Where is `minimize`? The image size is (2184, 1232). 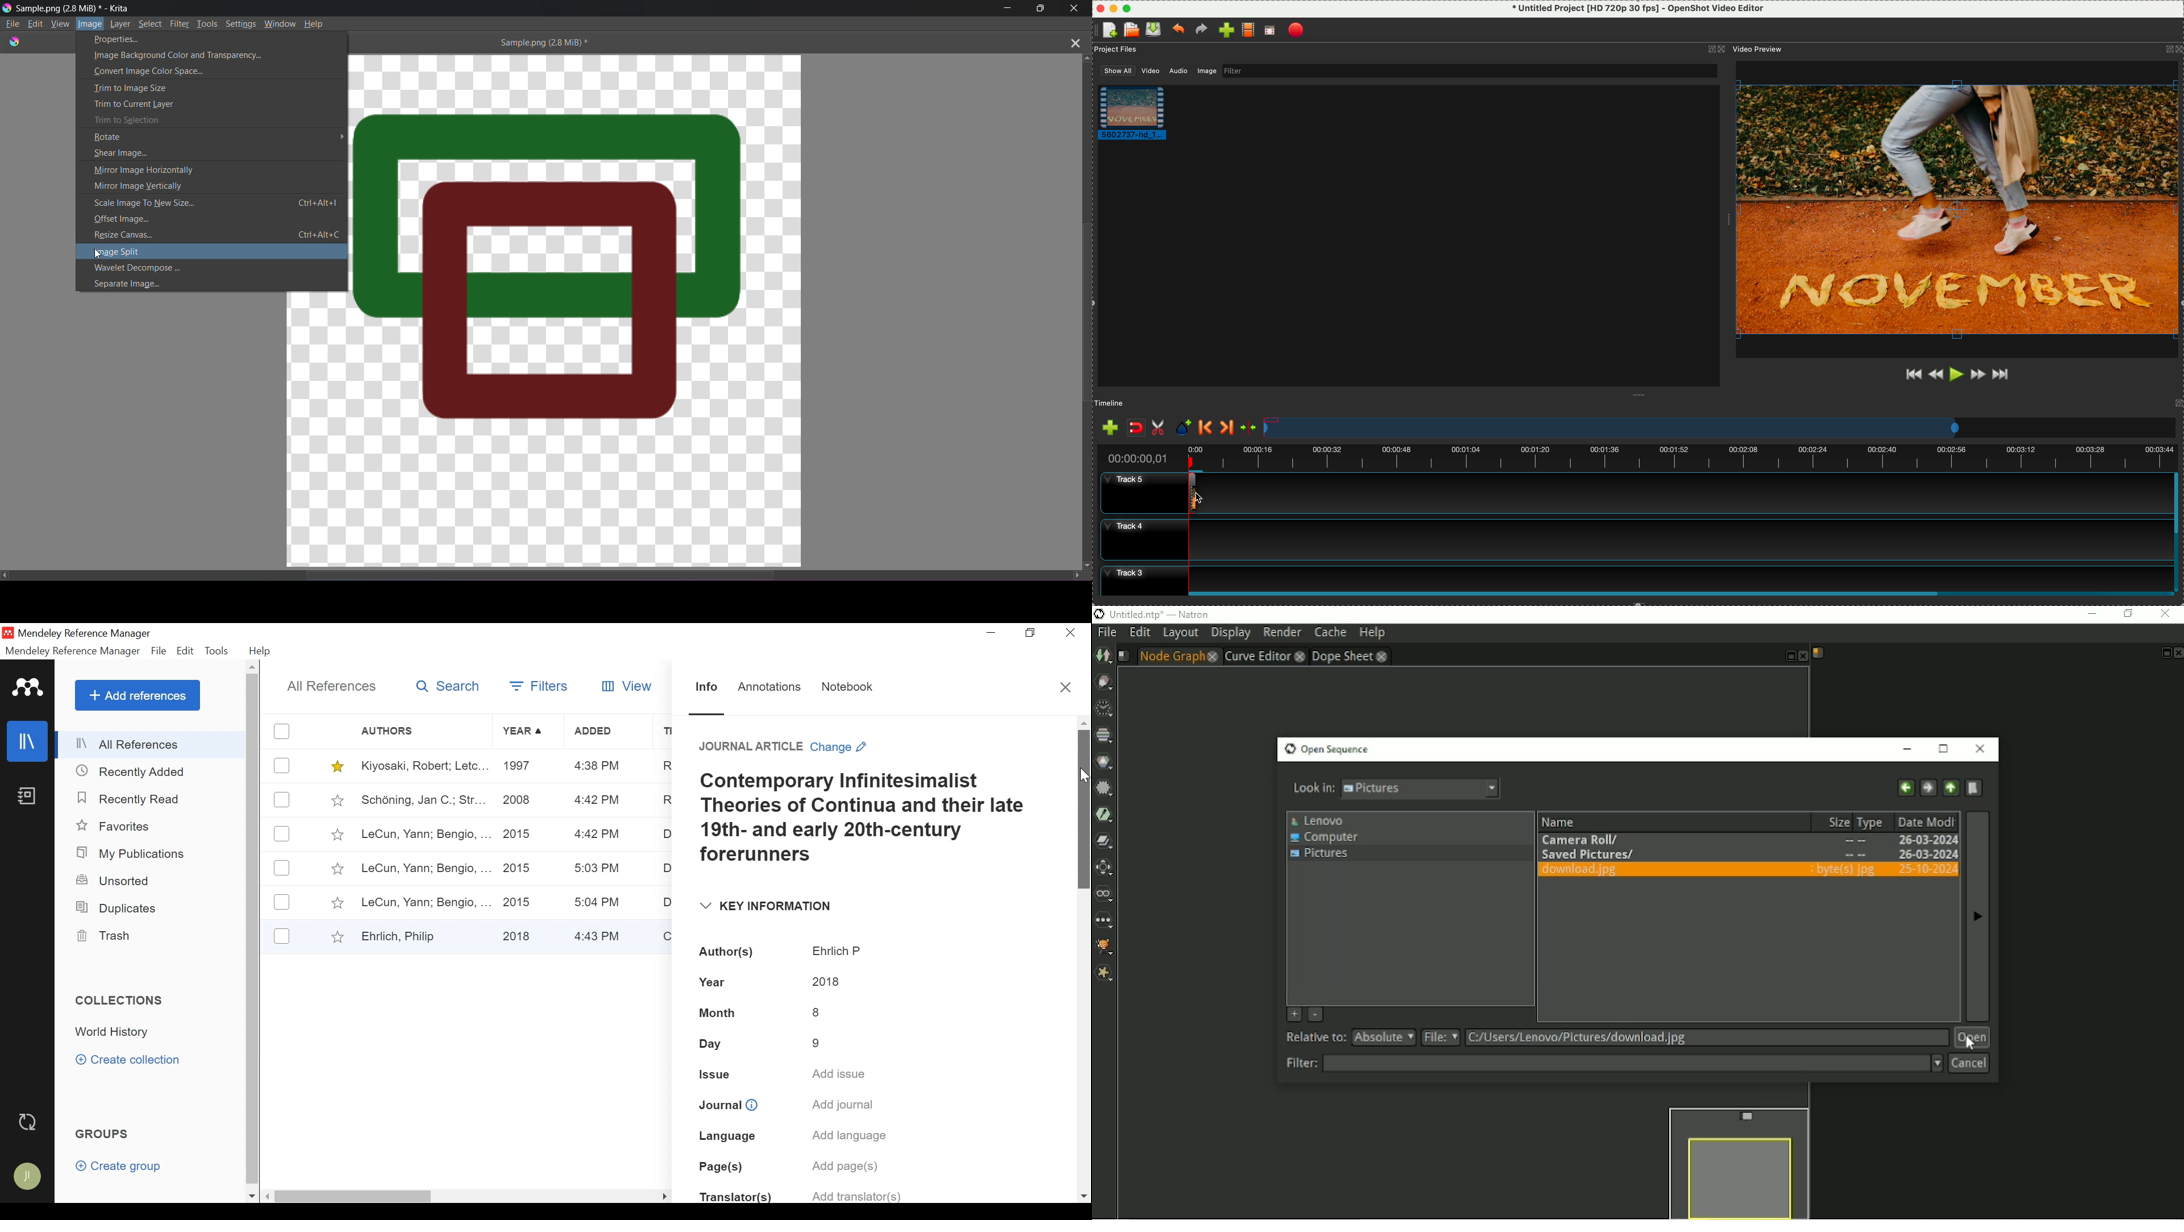 minimize is located at coordinates (1113, 7).